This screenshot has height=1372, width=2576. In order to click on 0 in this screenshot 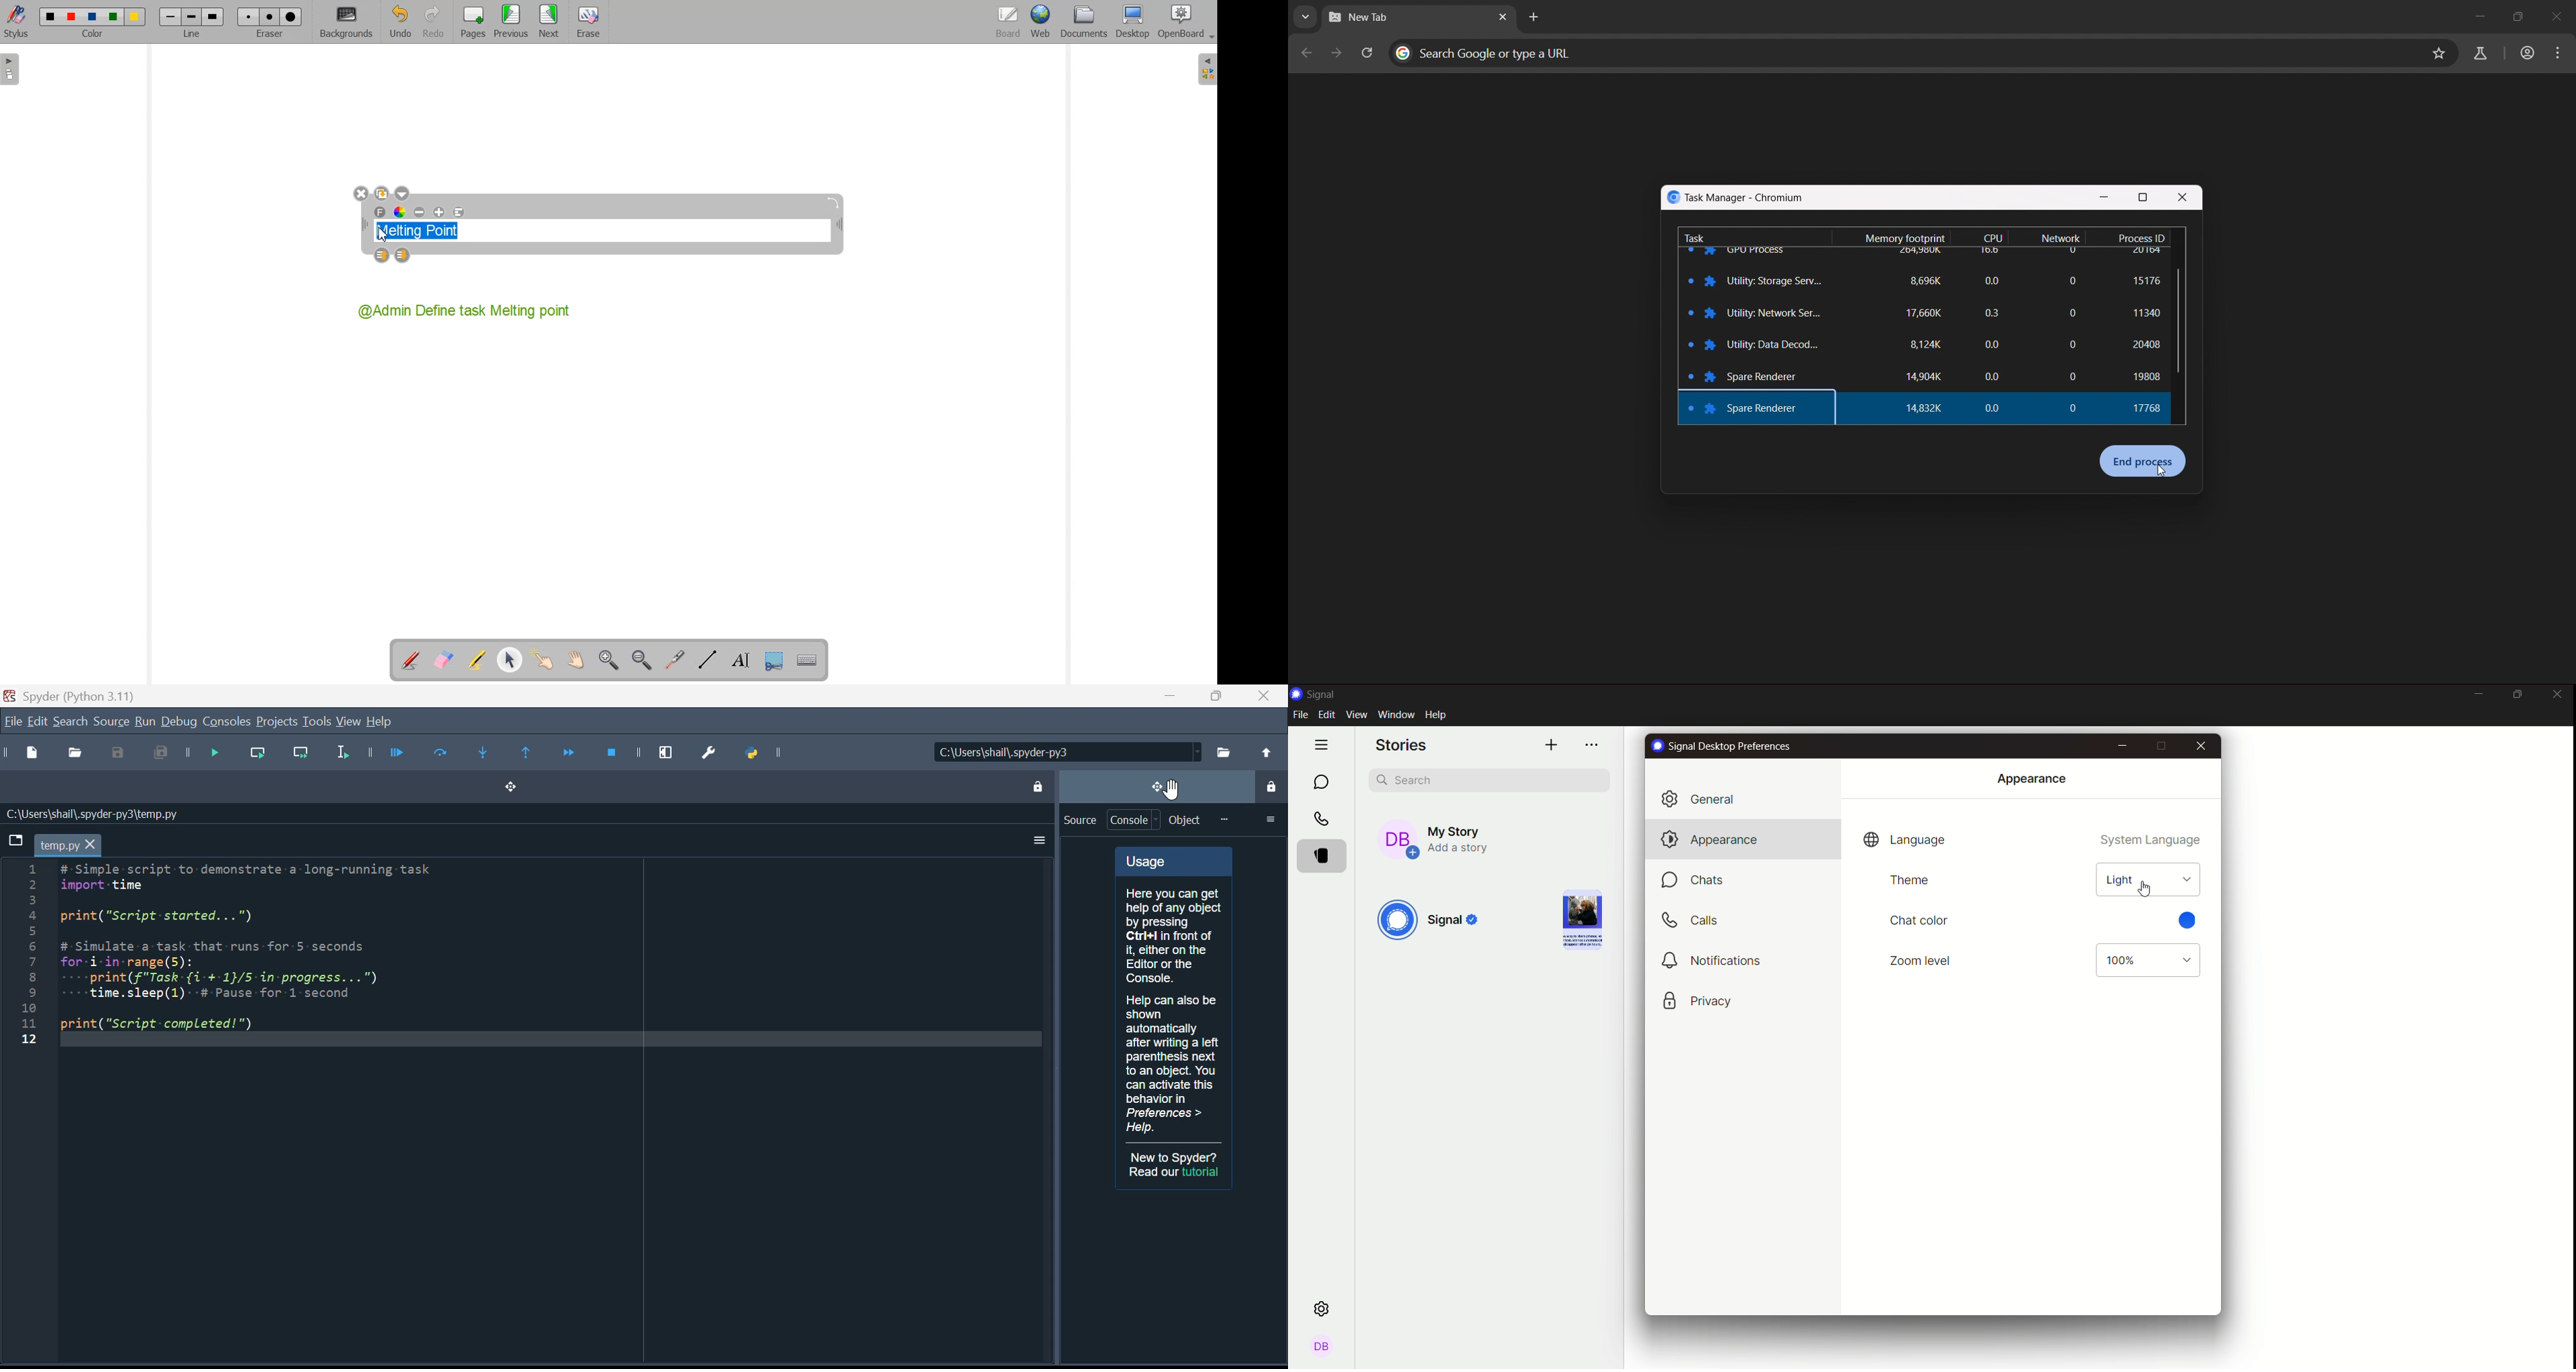, I will do `click(2072, 376)`.